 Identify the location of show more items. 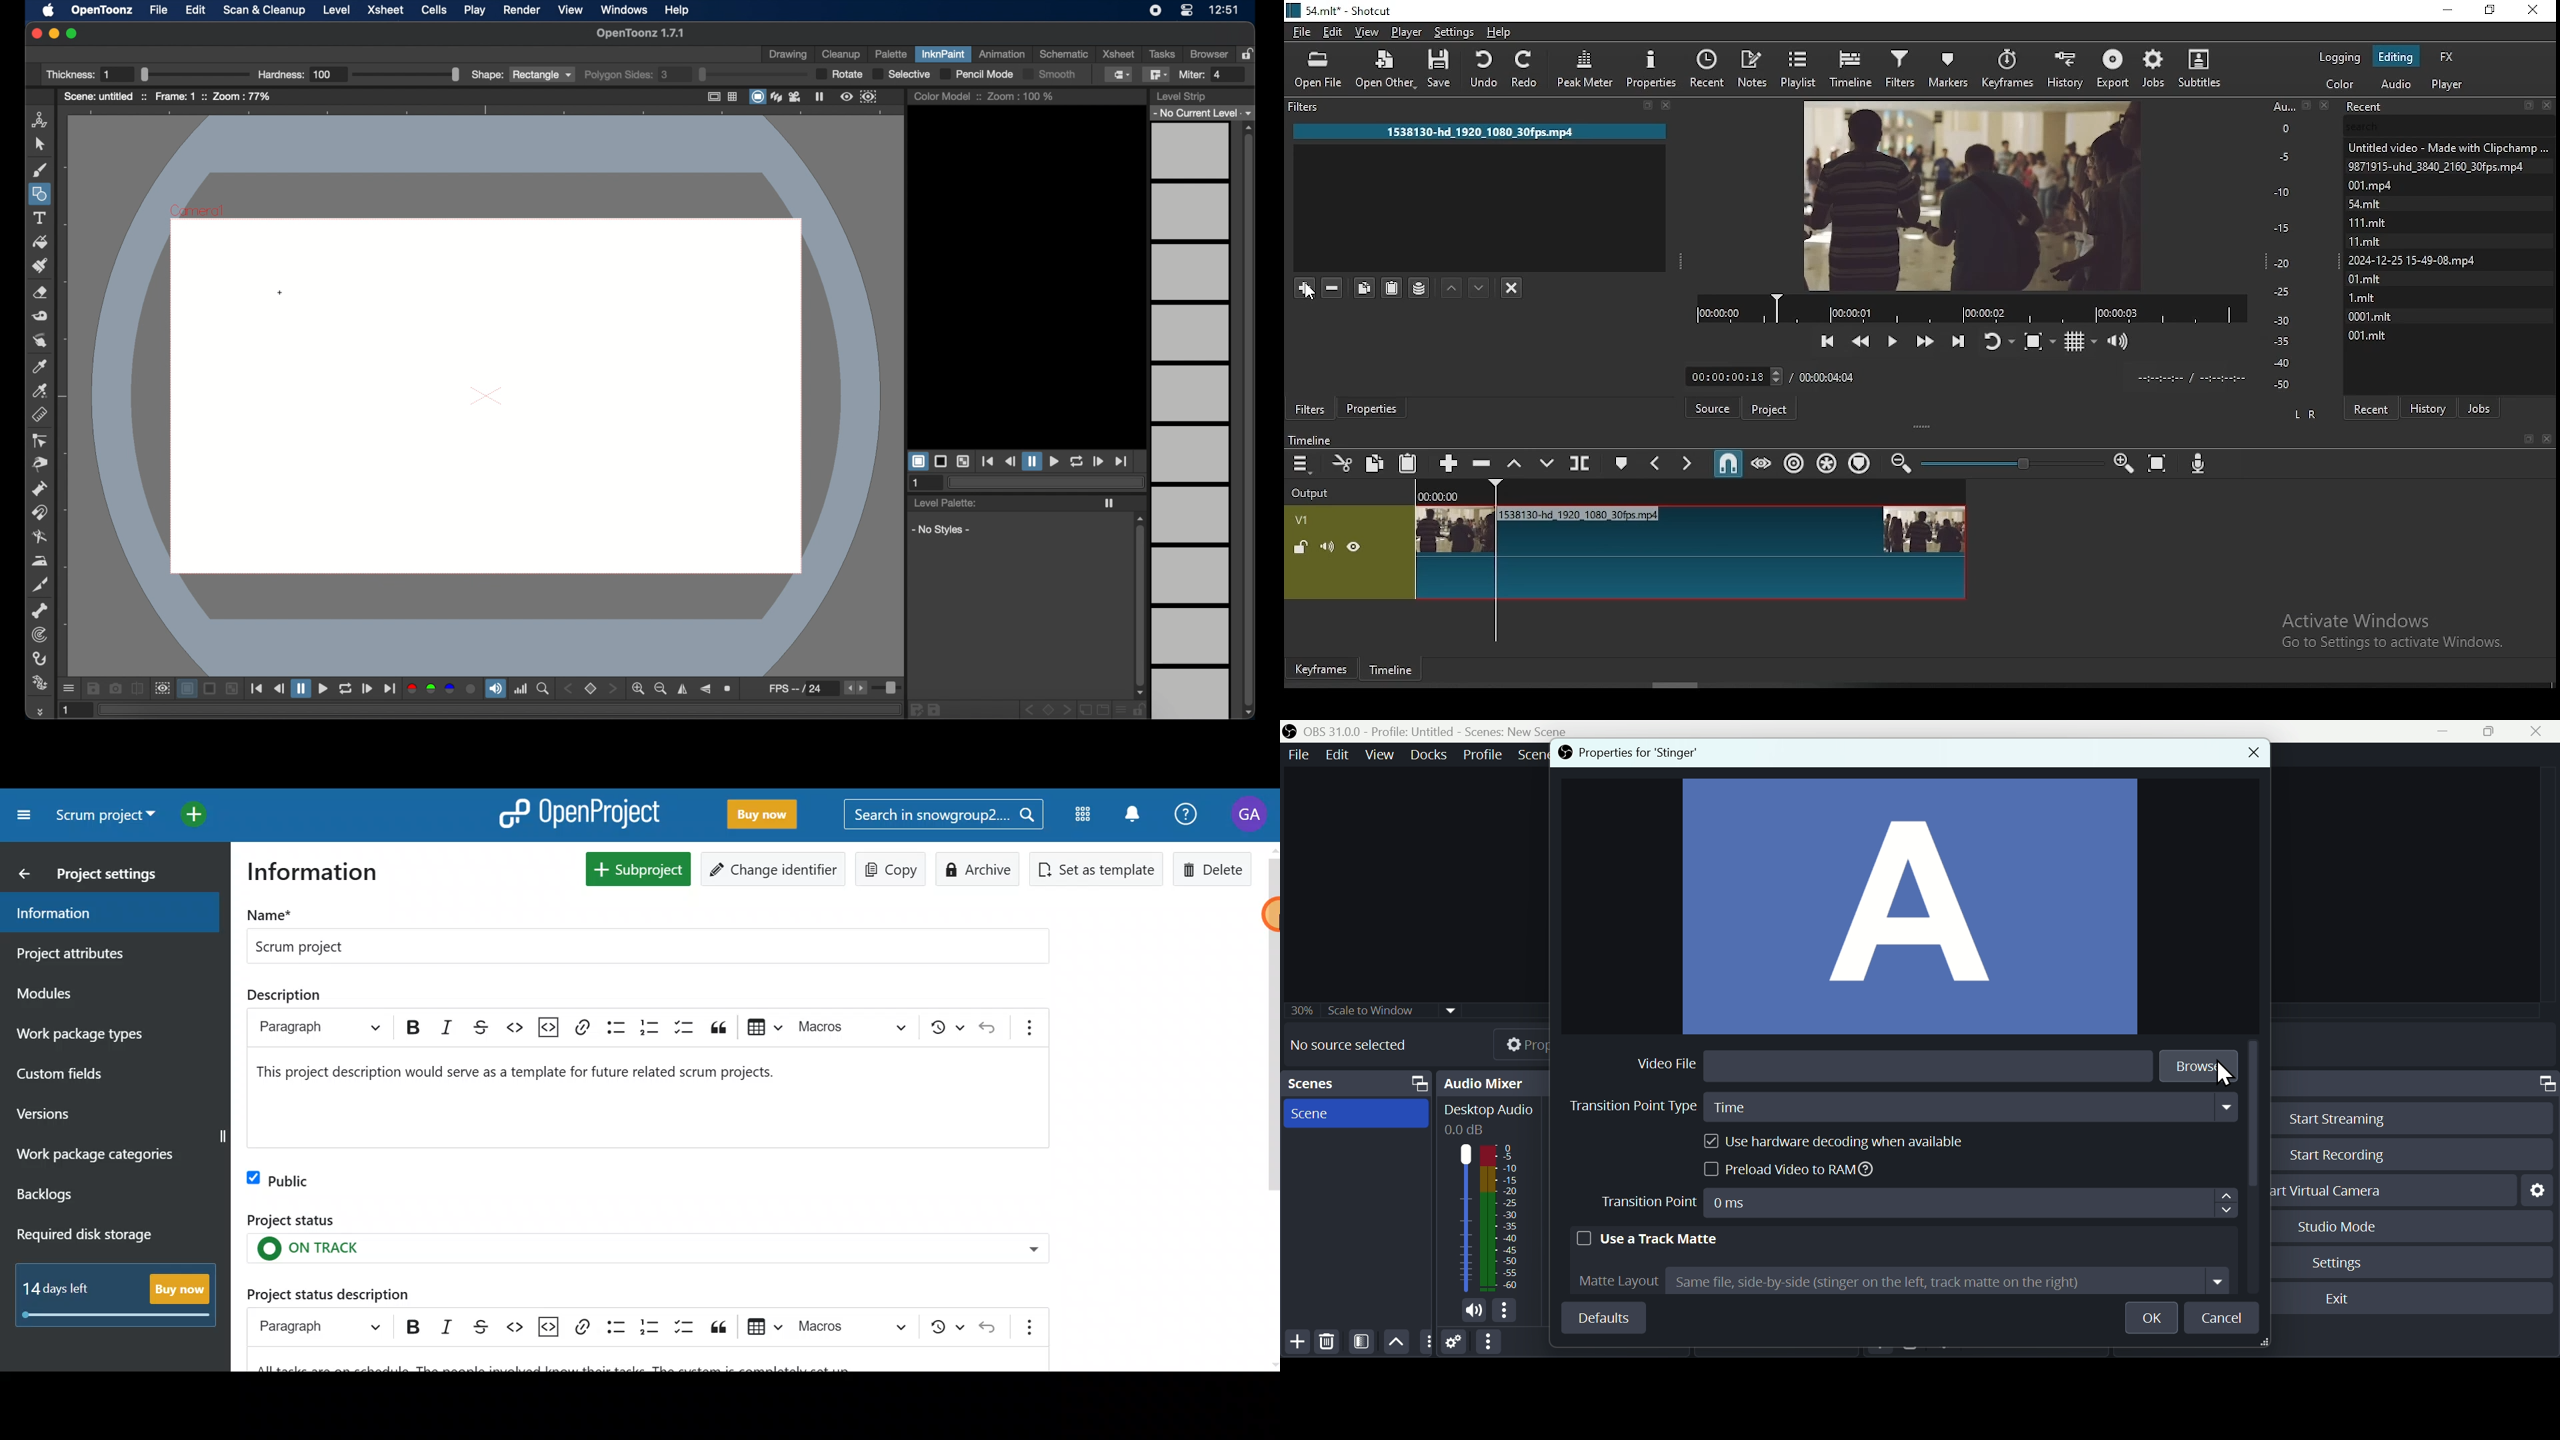
(1030, 1027).